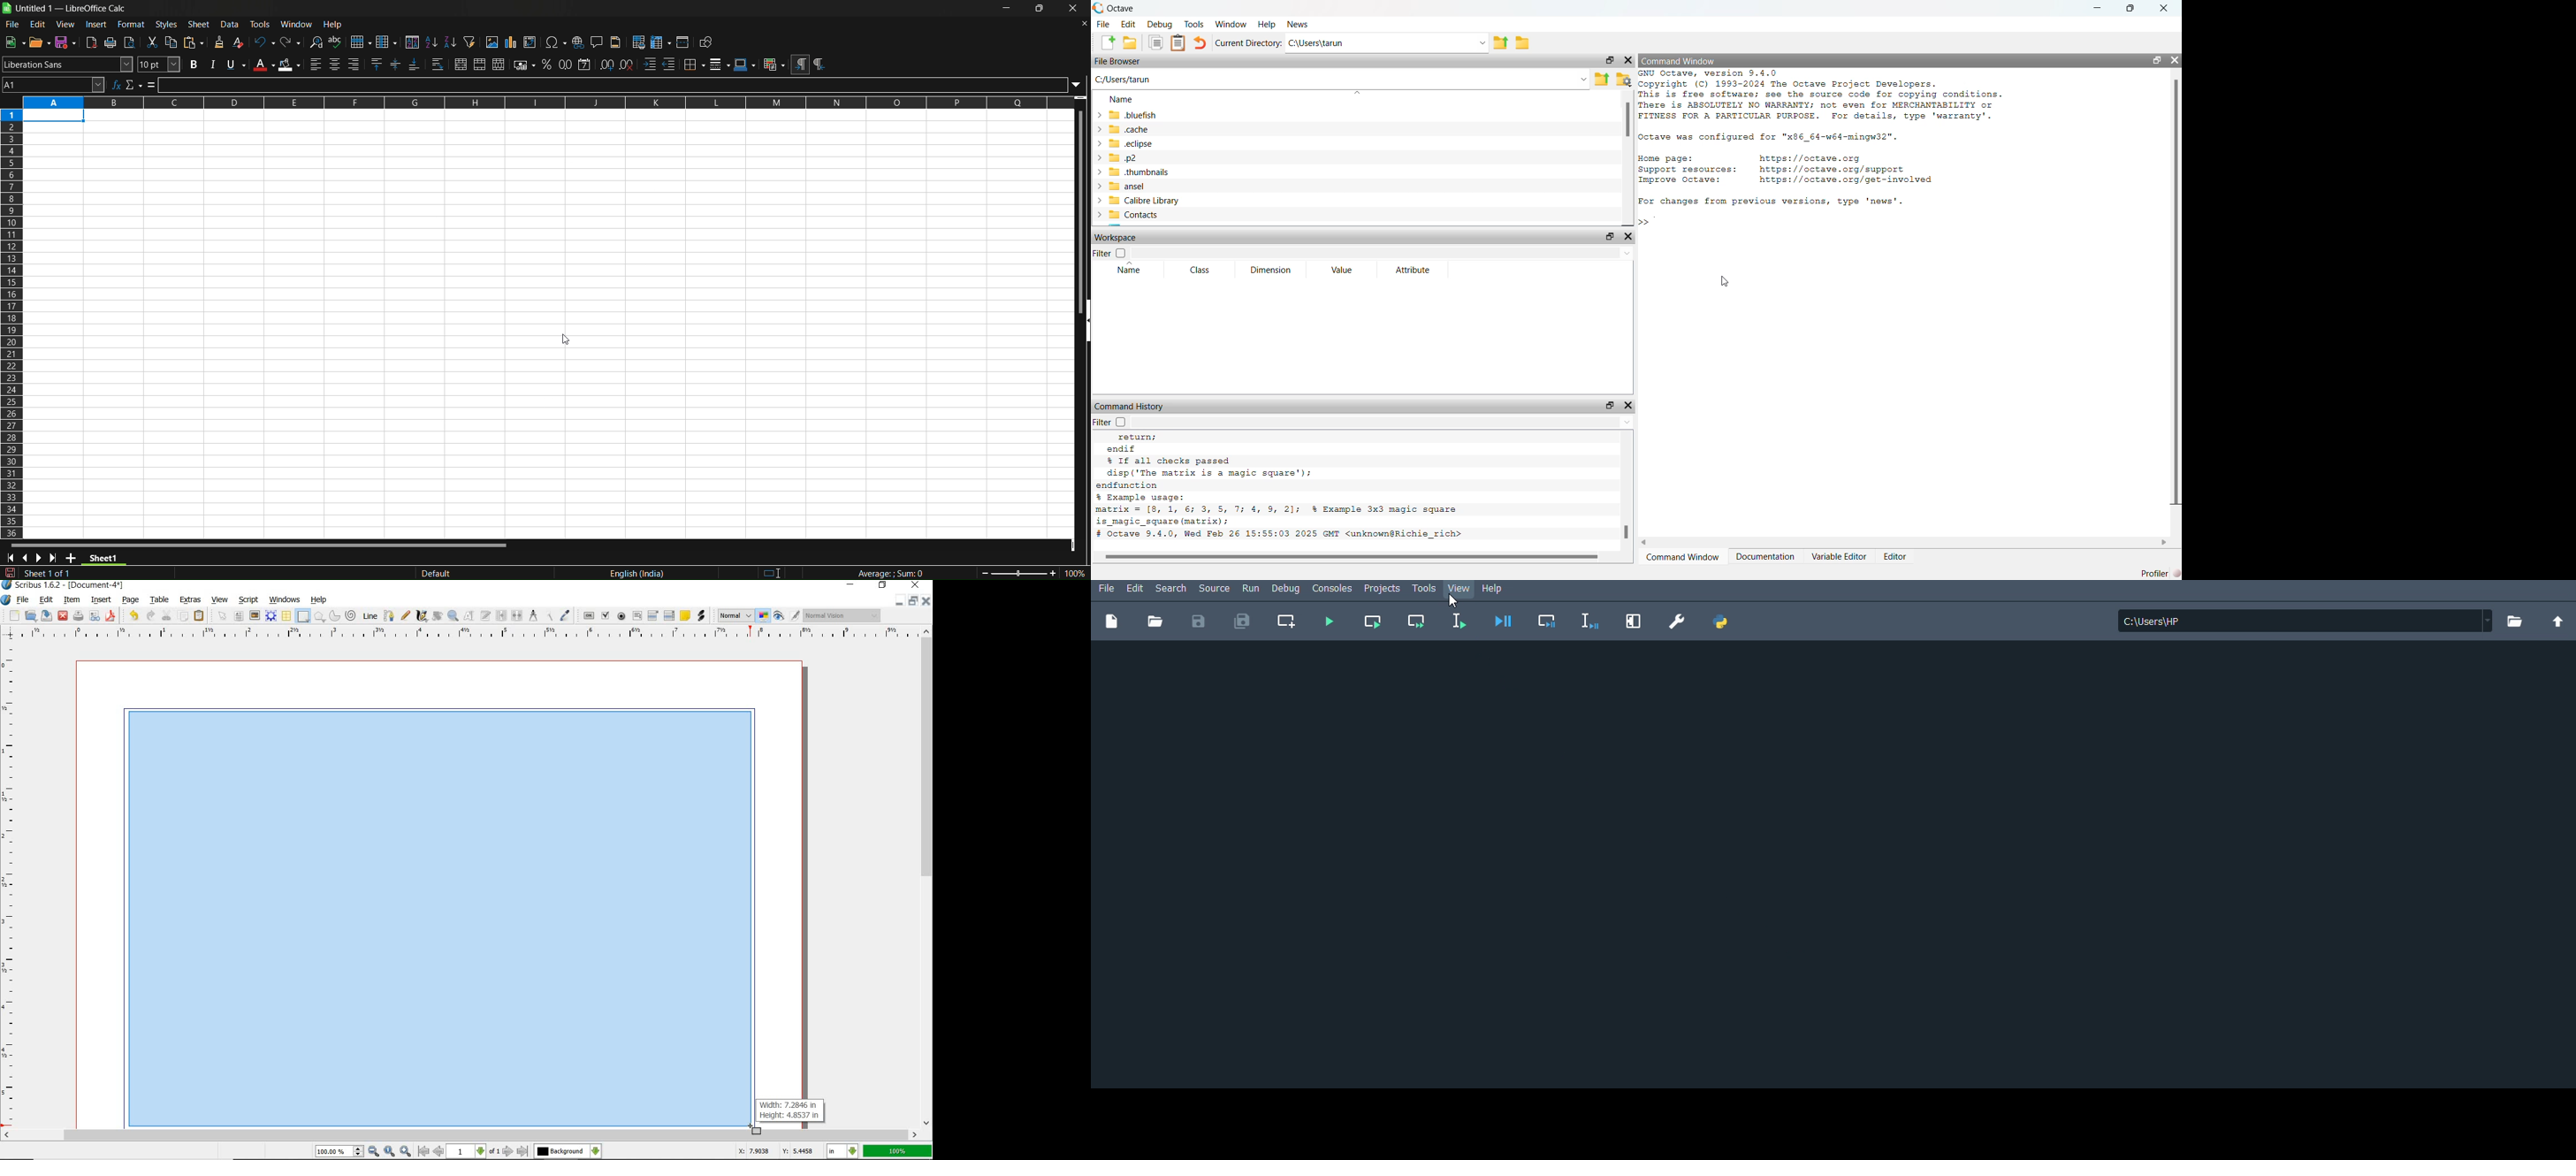 The width and height of the screenshot is (2576, 1176). What do you see at coordinates (24, 601) in the screenshot?
I see `file` at bounding box center [24, 601].